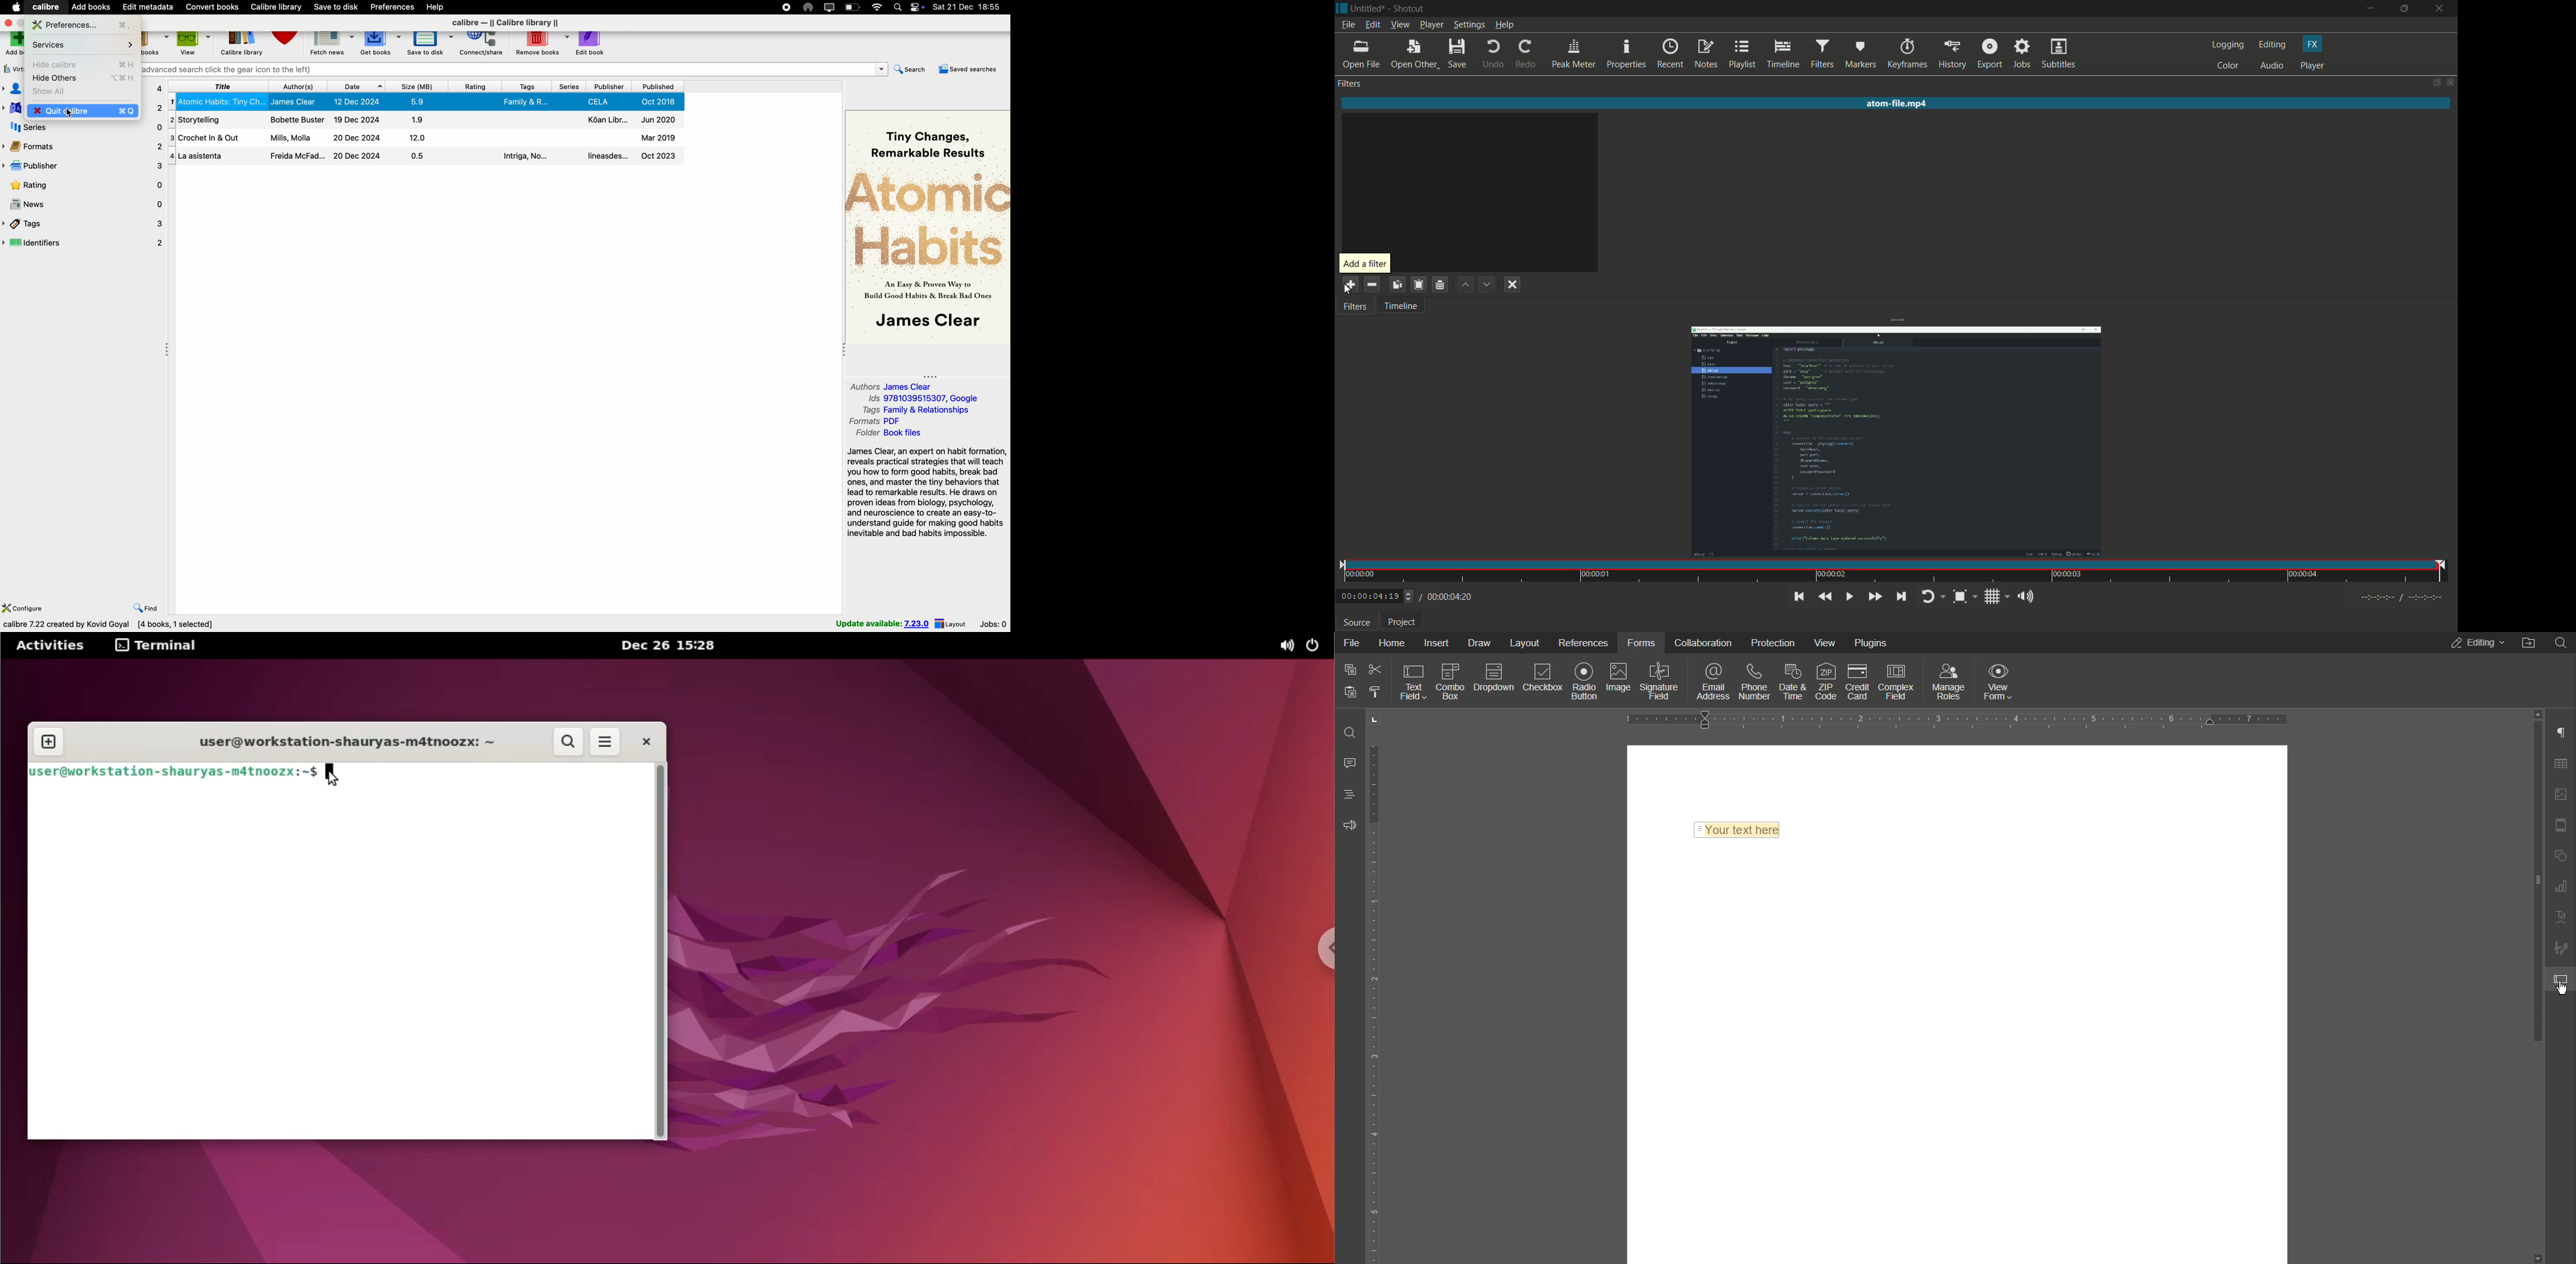  What do you see at coordinates (1350, 84) in the screenshot?
I see `filters` at bounding box center [1350, 84].